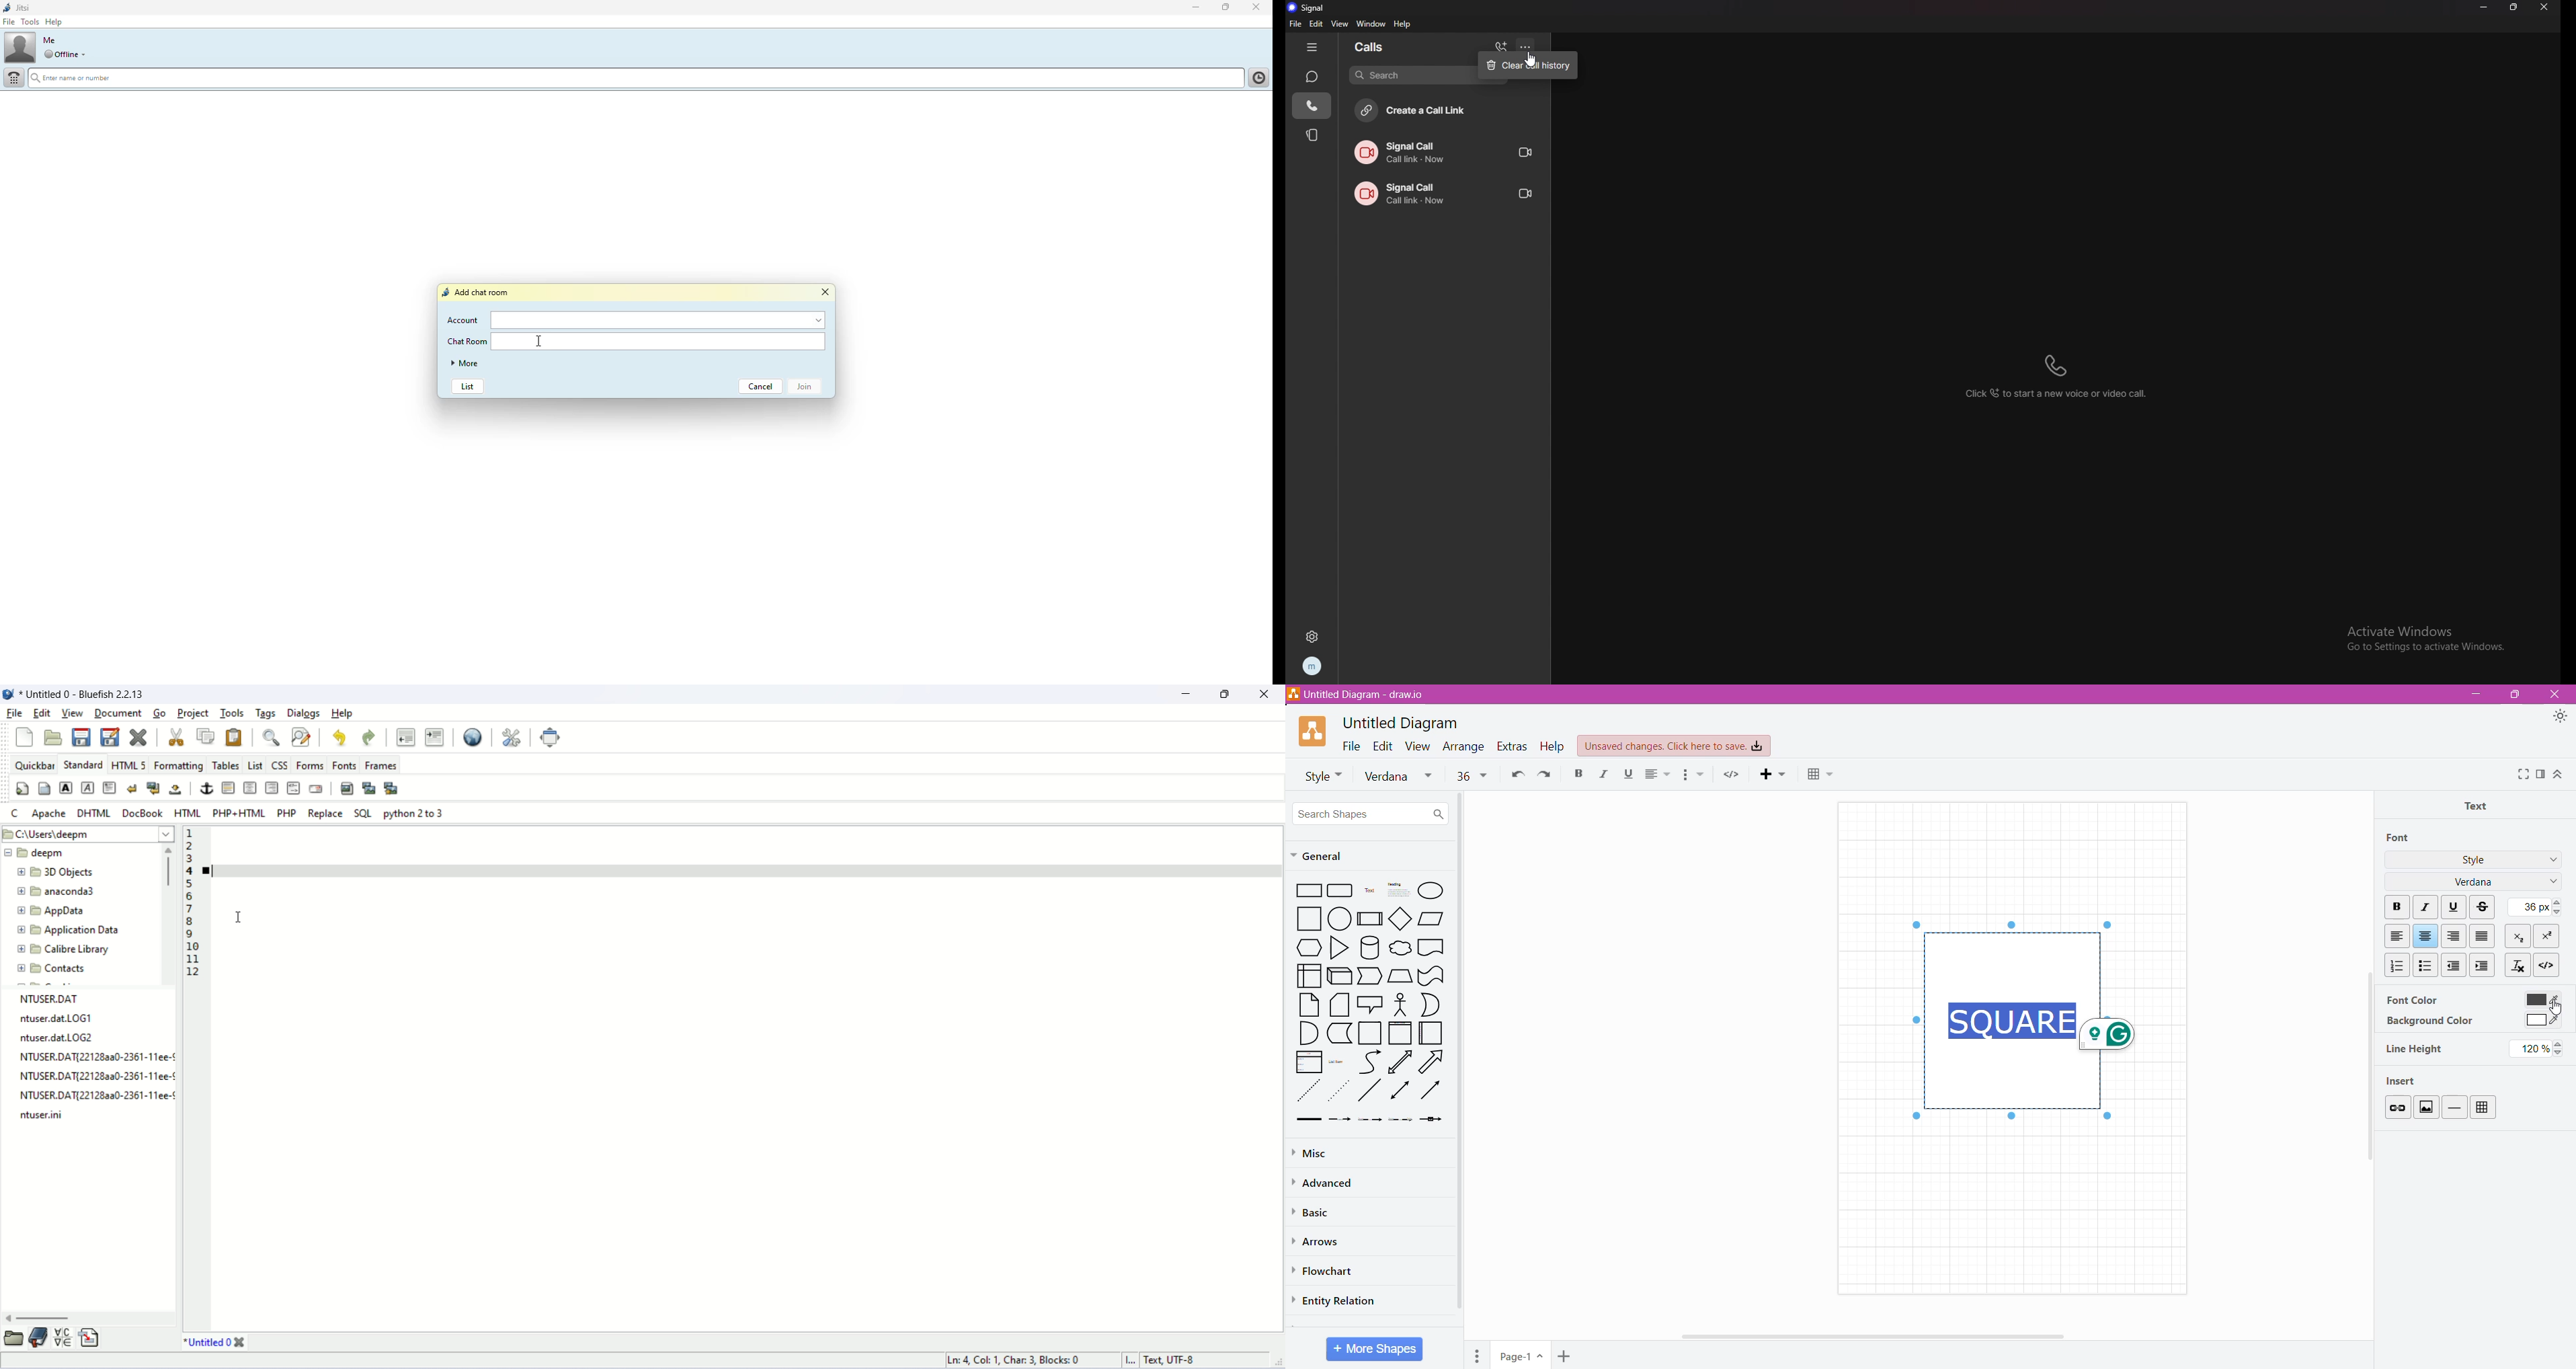 The width and height of the screenshot is (2576, 1372). Describe the element at coordinates (2411, 999) in the screenshot. I see `Font Color` at that location.